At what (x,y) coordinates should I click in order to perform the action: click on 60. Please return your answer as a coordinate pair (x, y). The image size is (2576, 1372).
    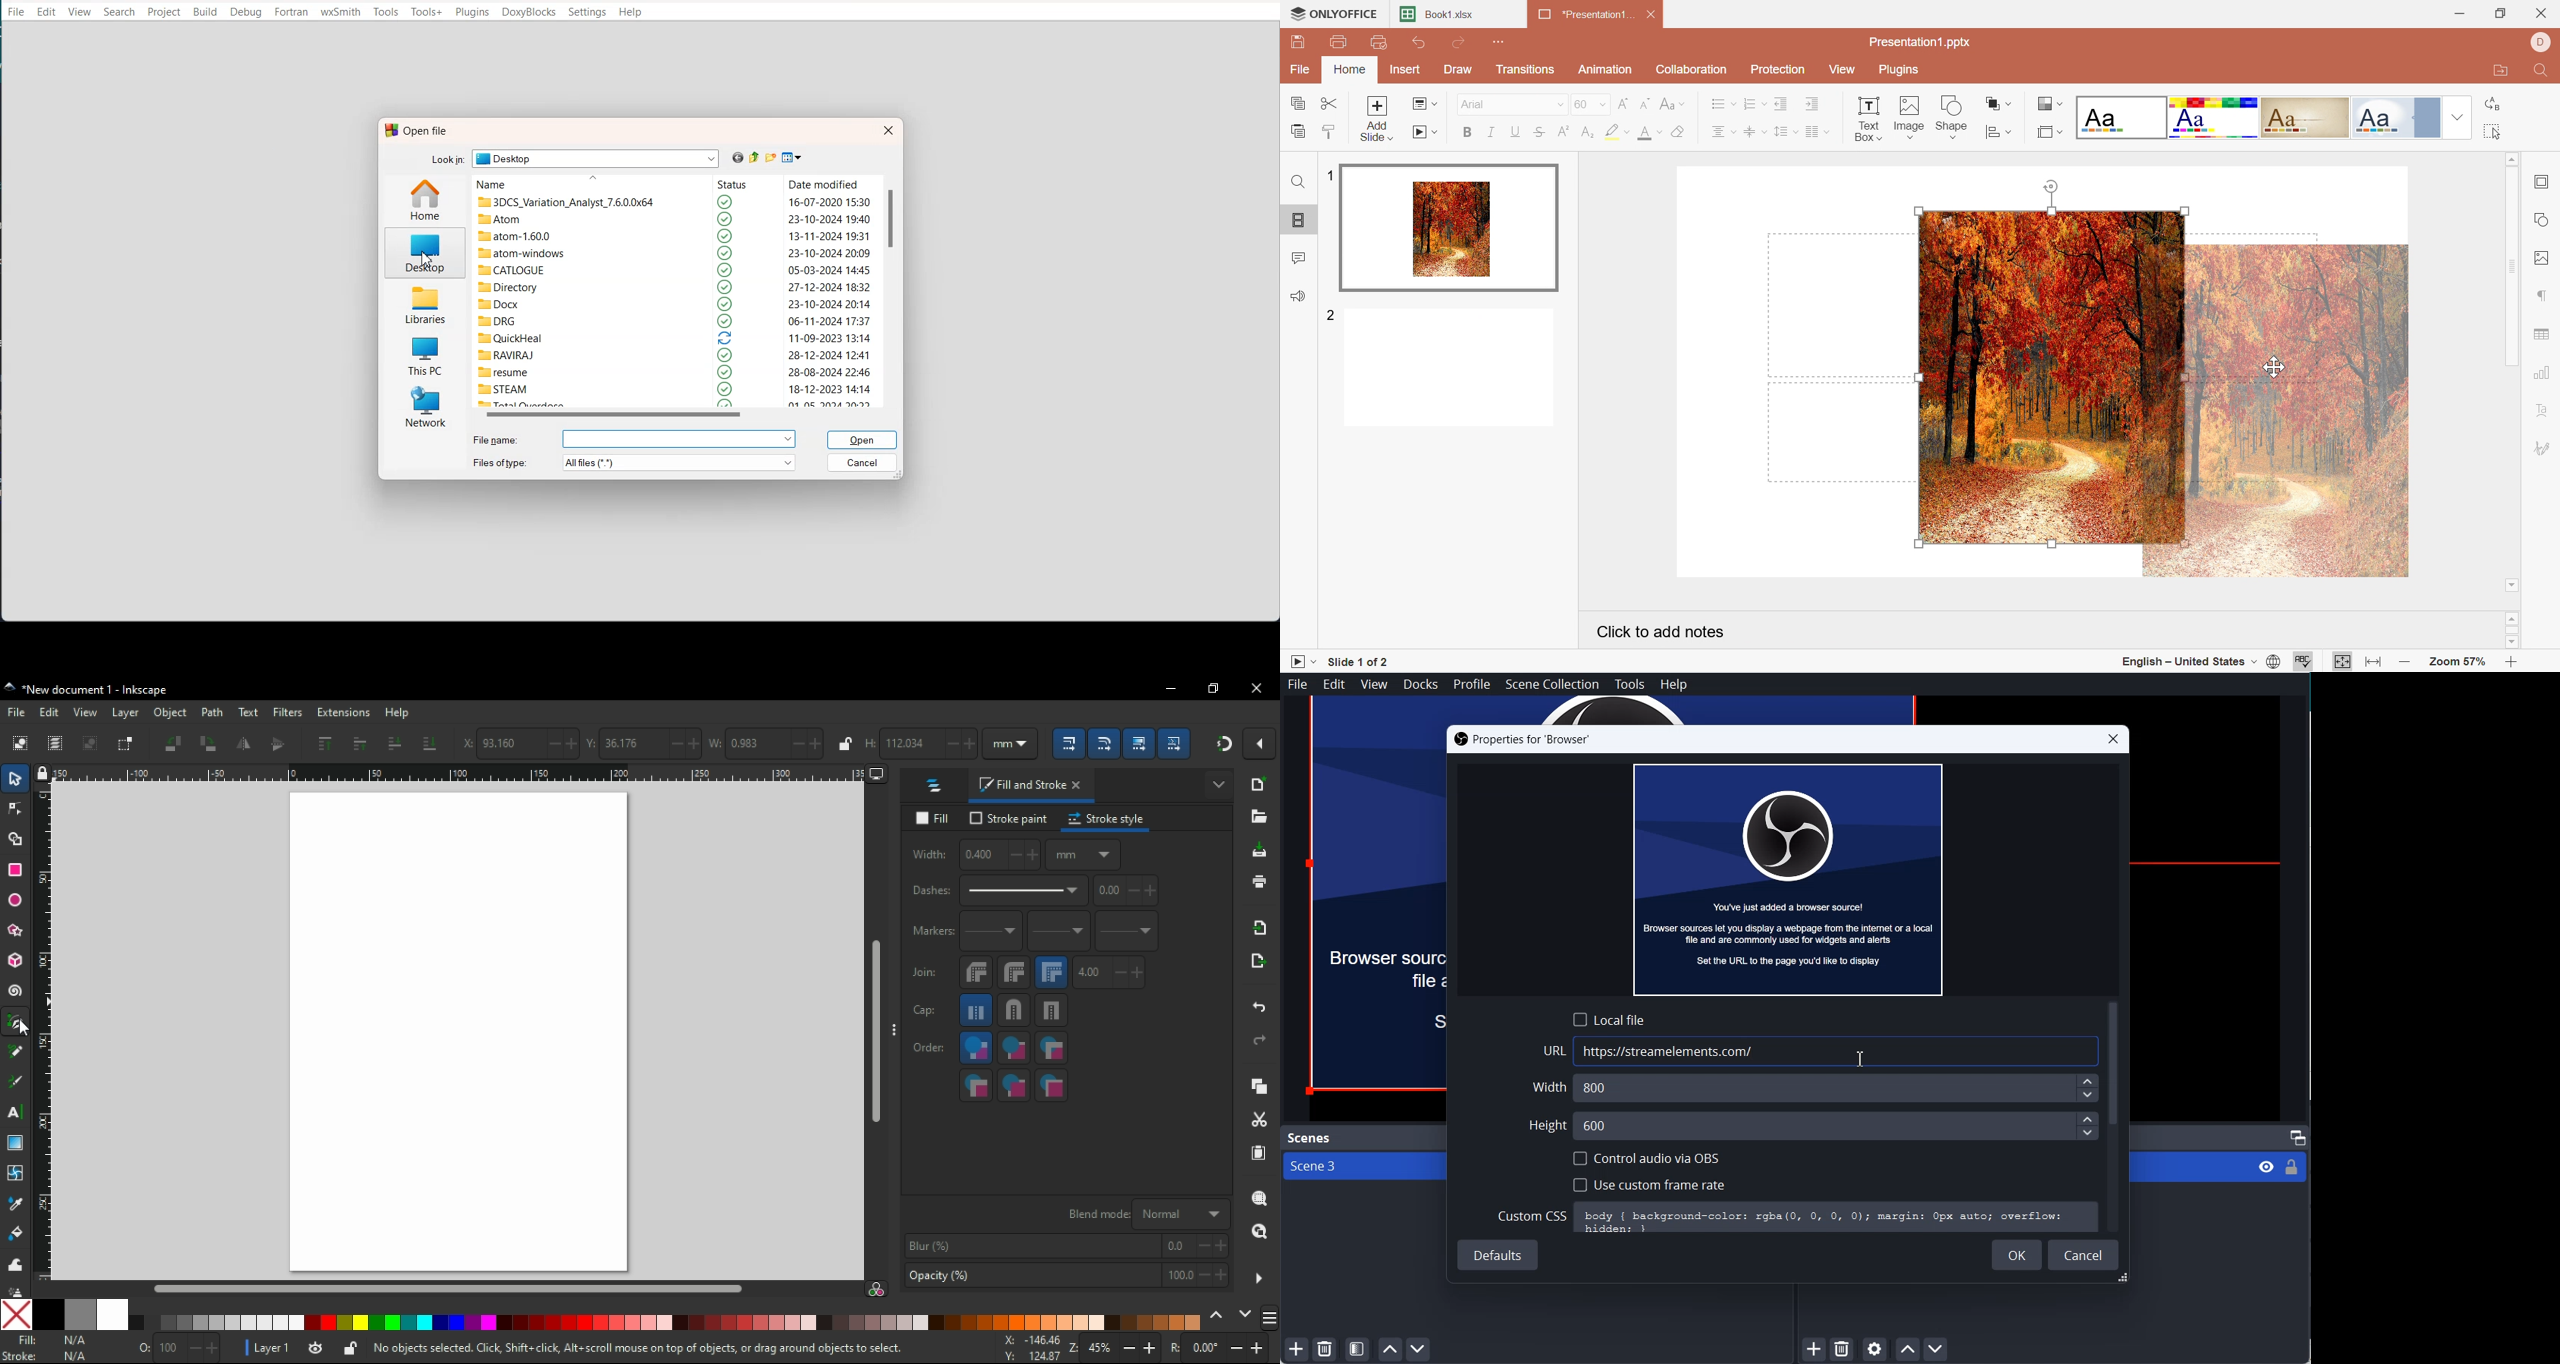
    Looking at the image, I should click on (1589, 105).